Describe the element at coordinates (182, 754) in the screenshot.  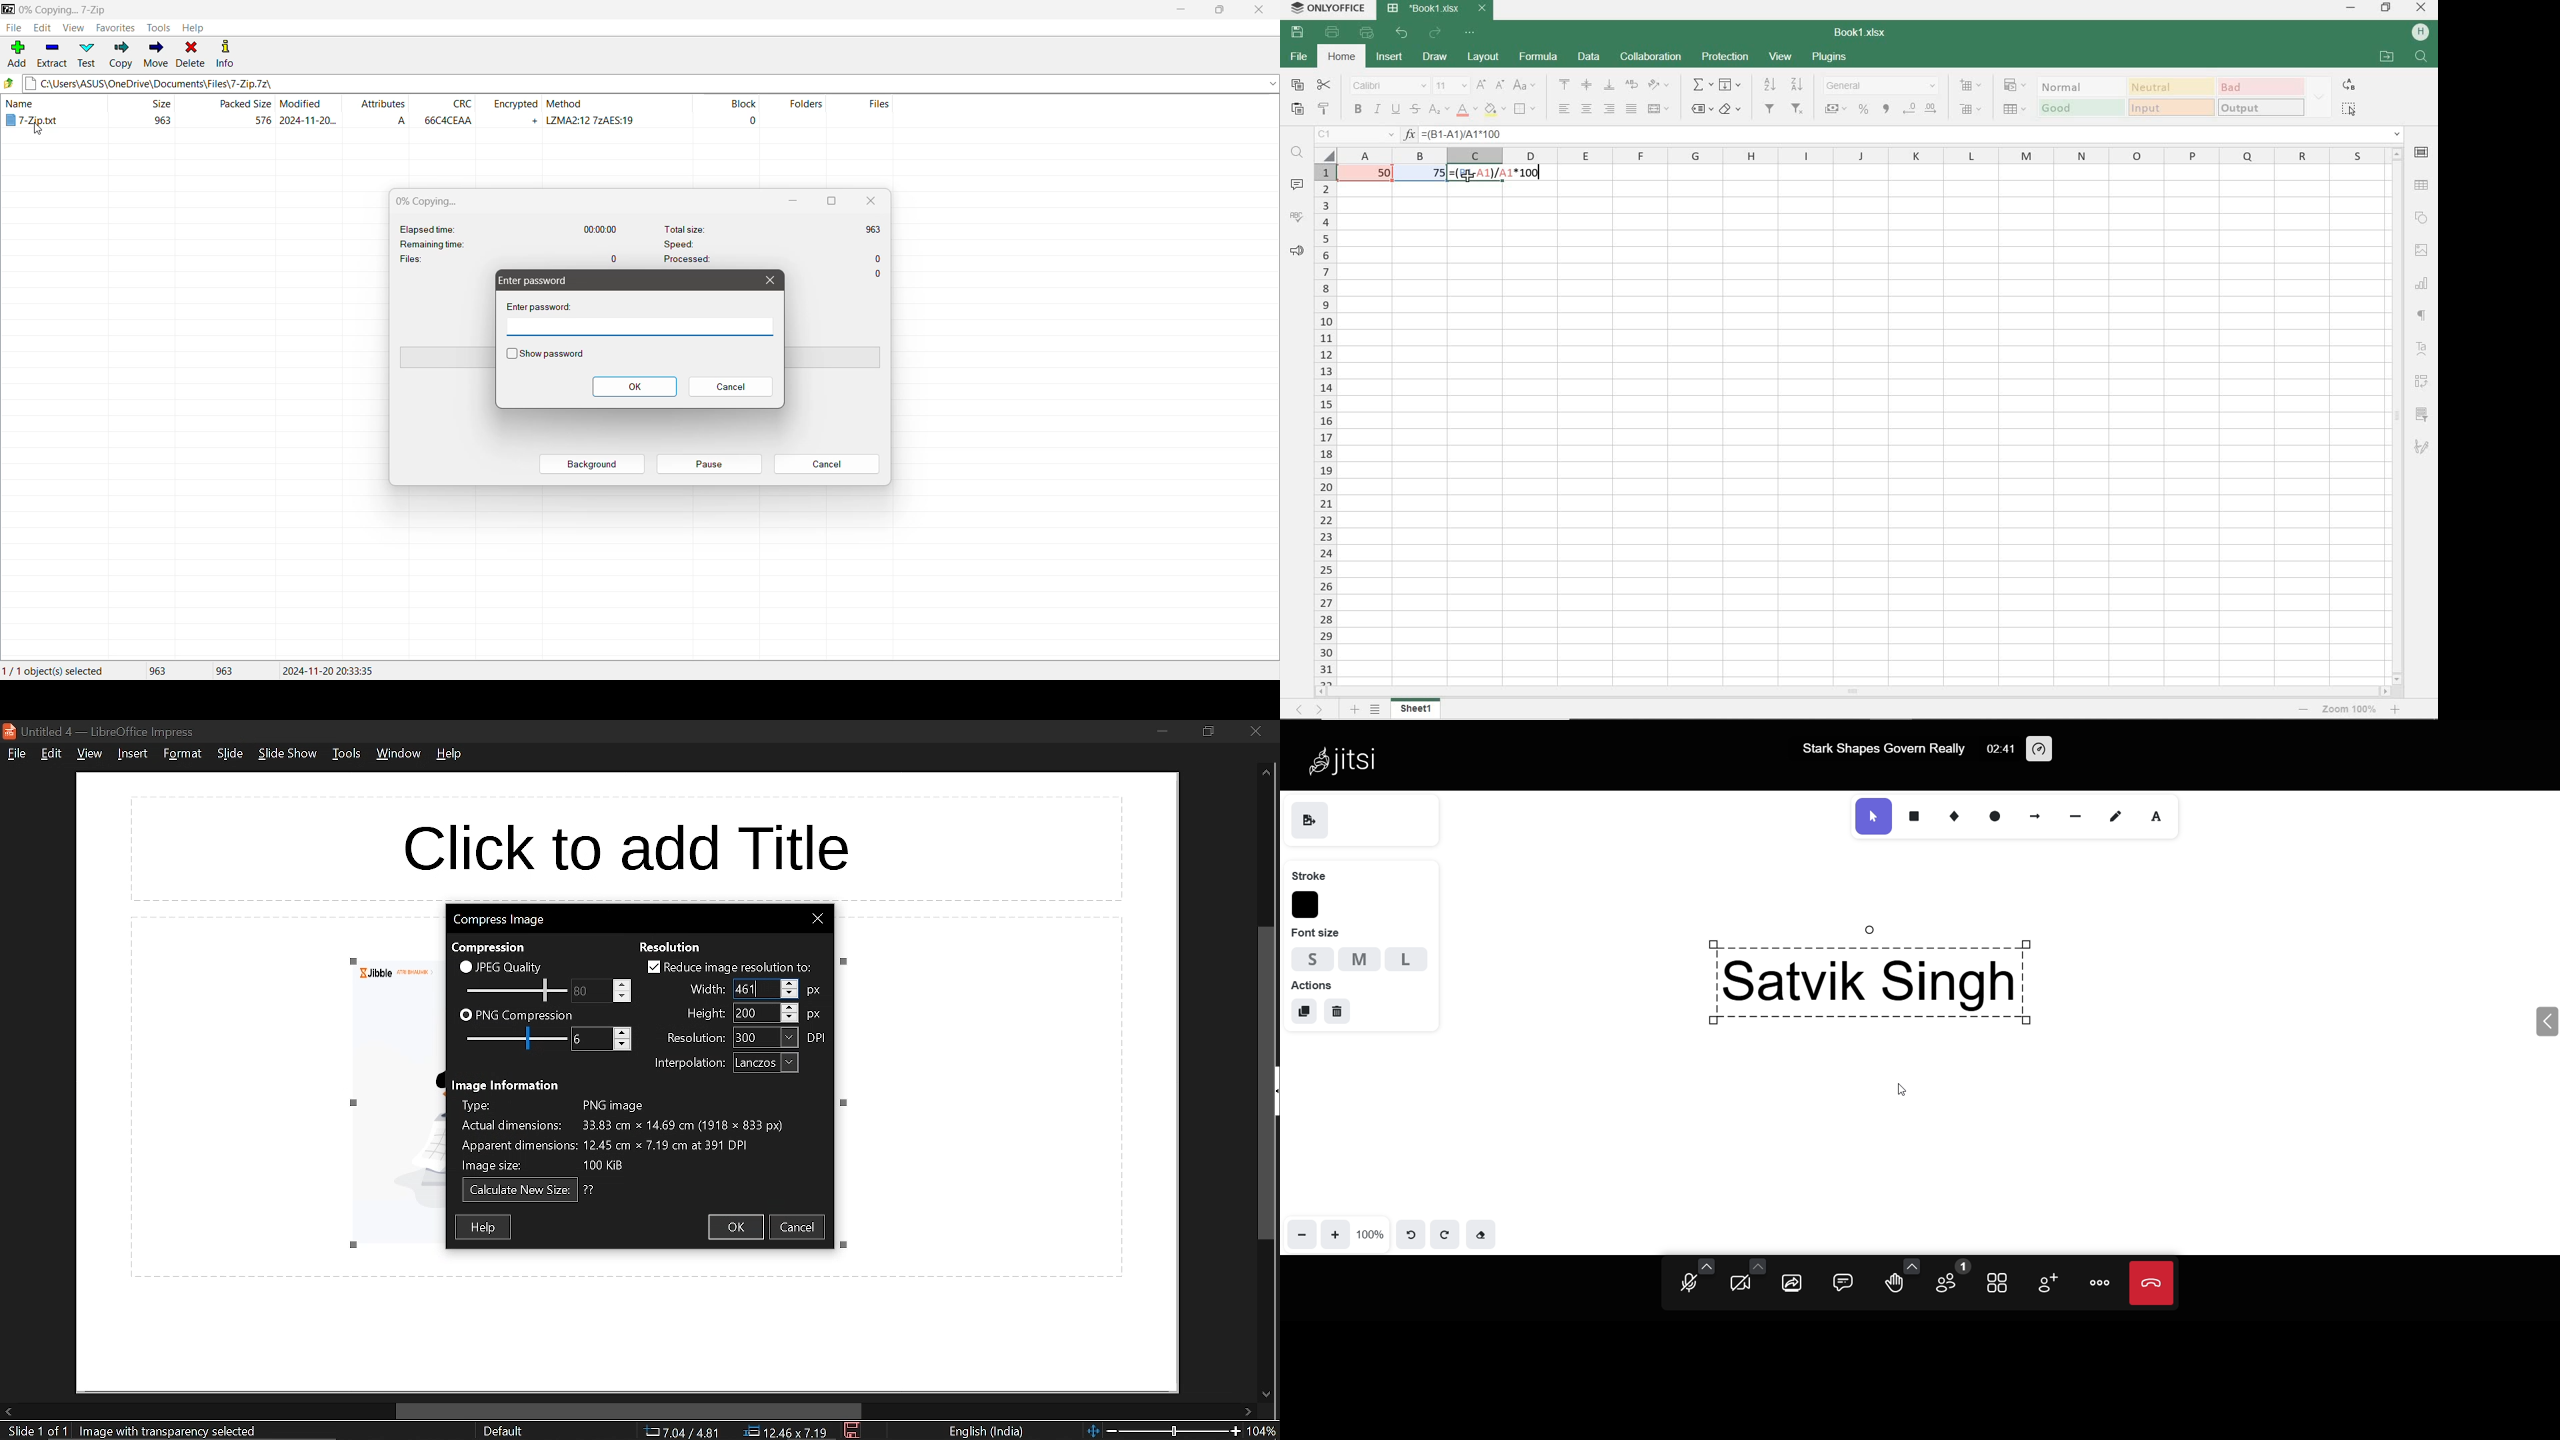
I see `format` at that location.